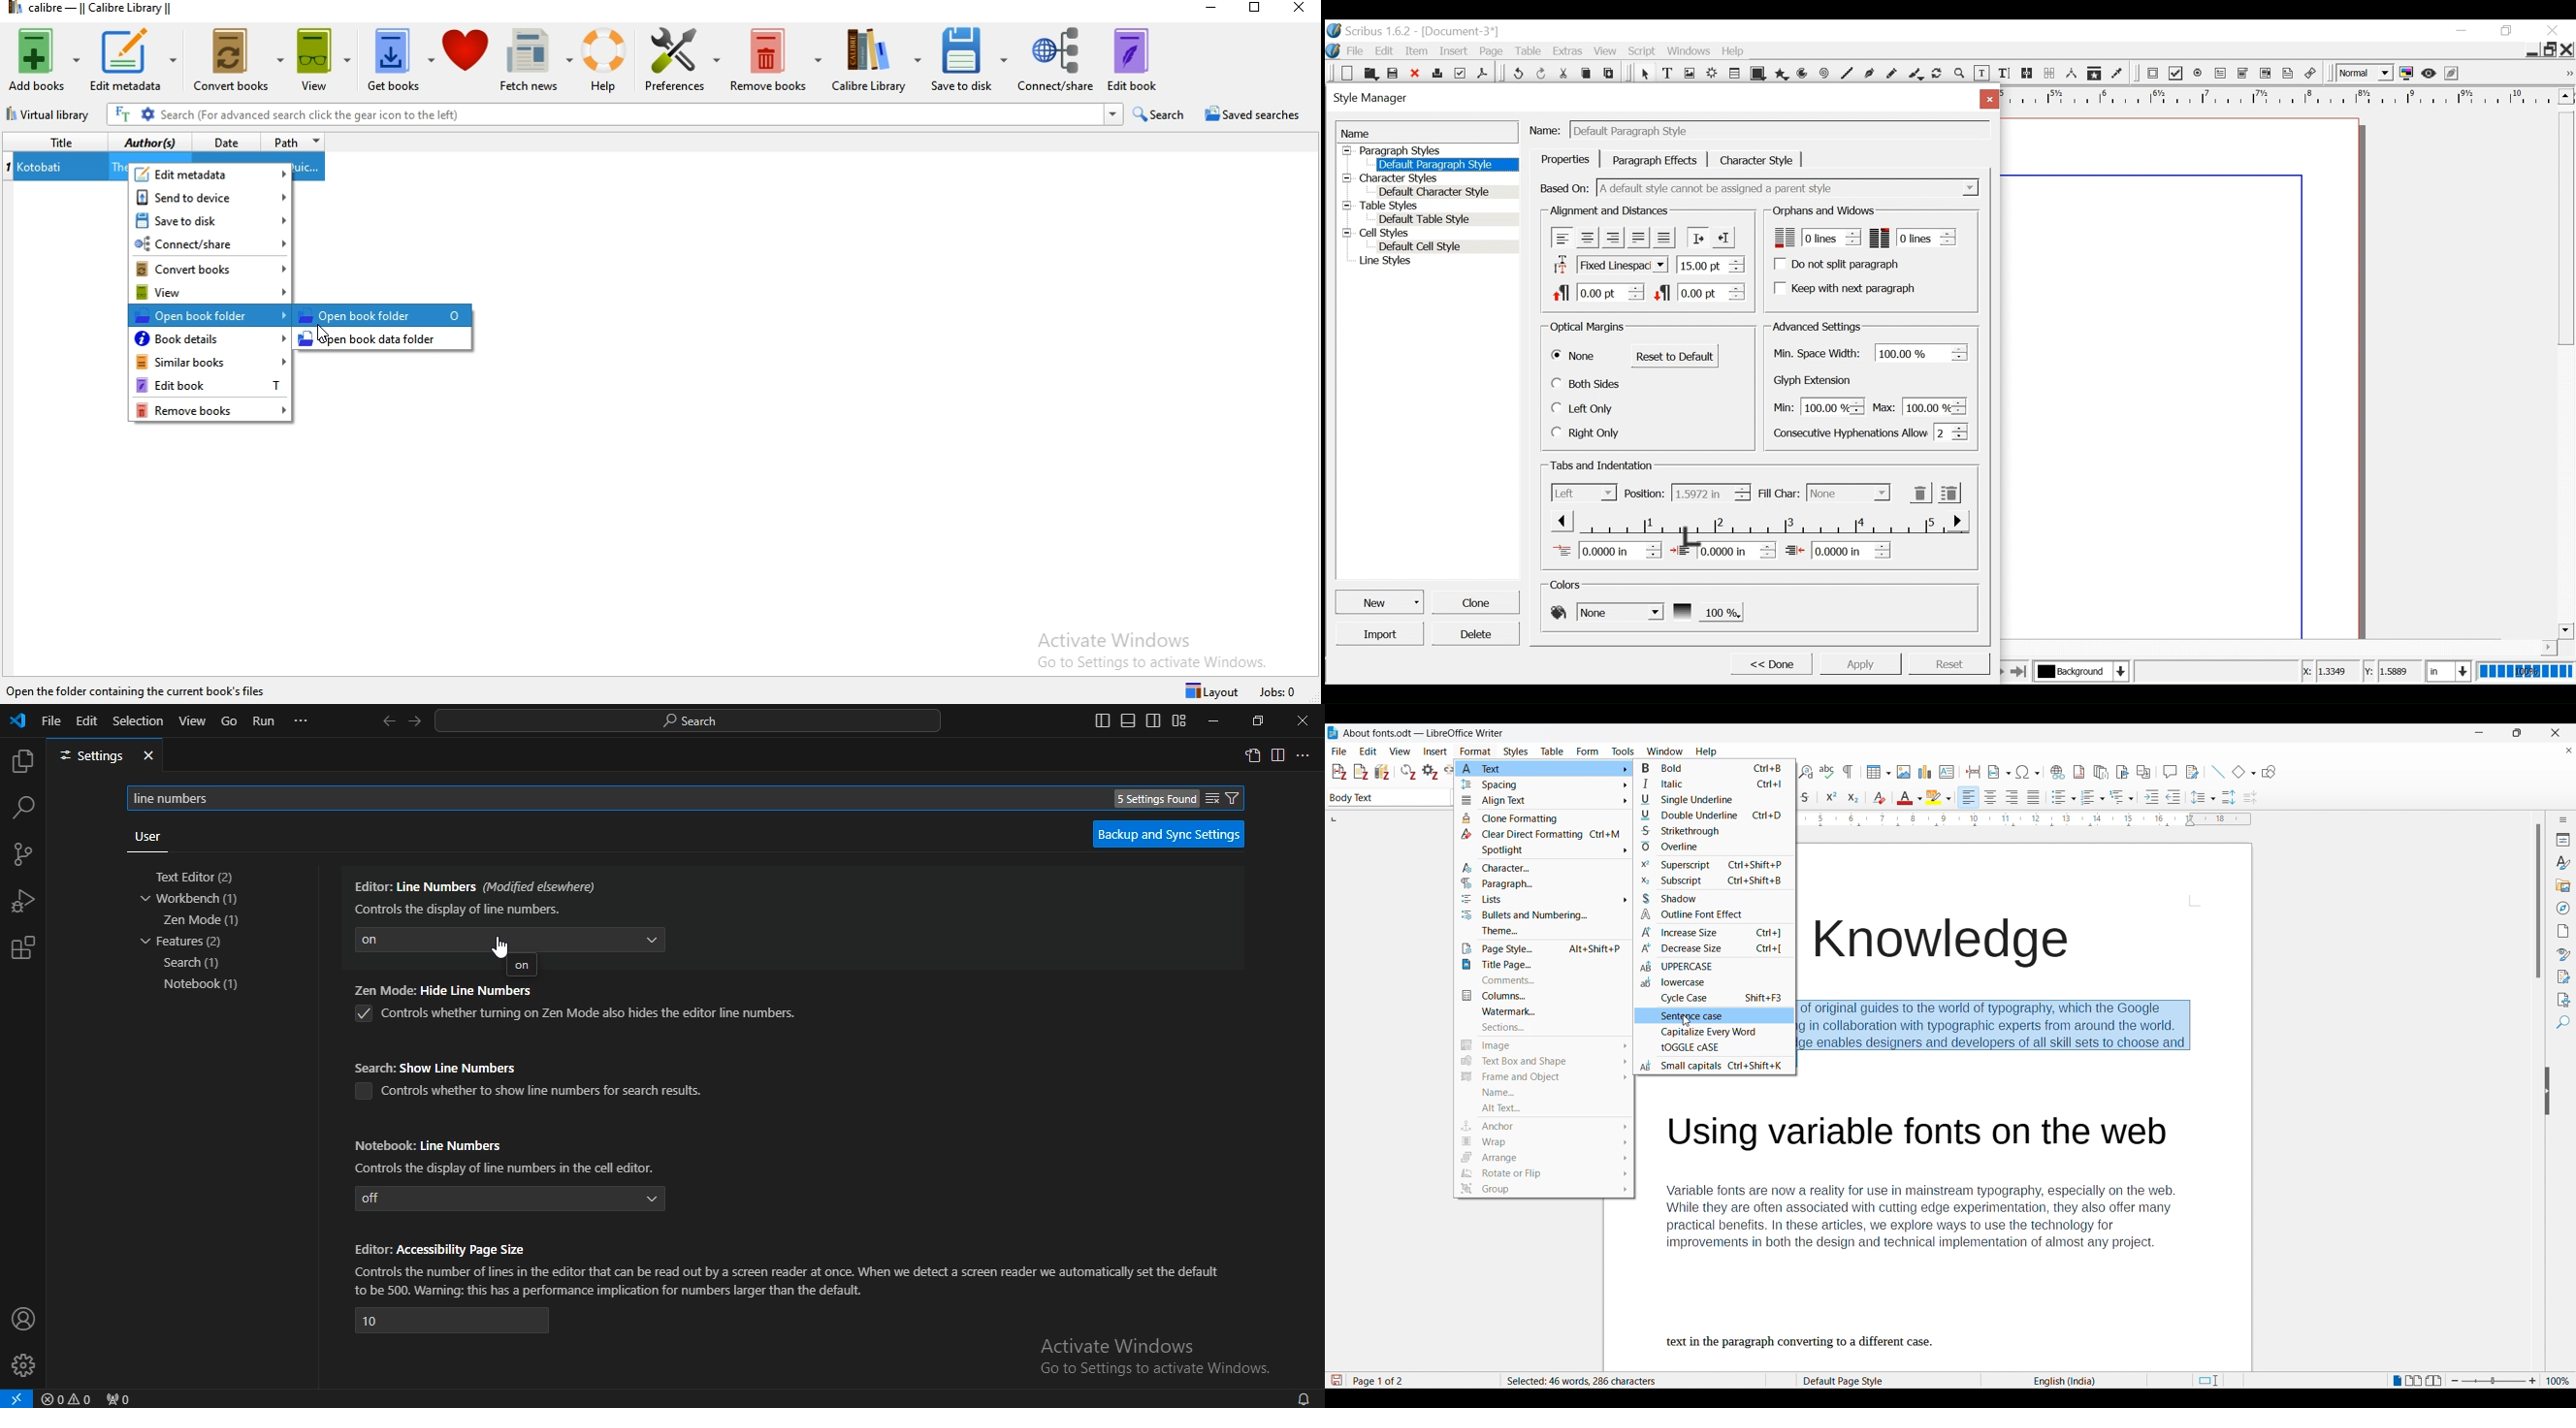 This screenshot has width=2576, height=1428. I want to click on Consecutive Hyphenations allow, so click(1871, 432).